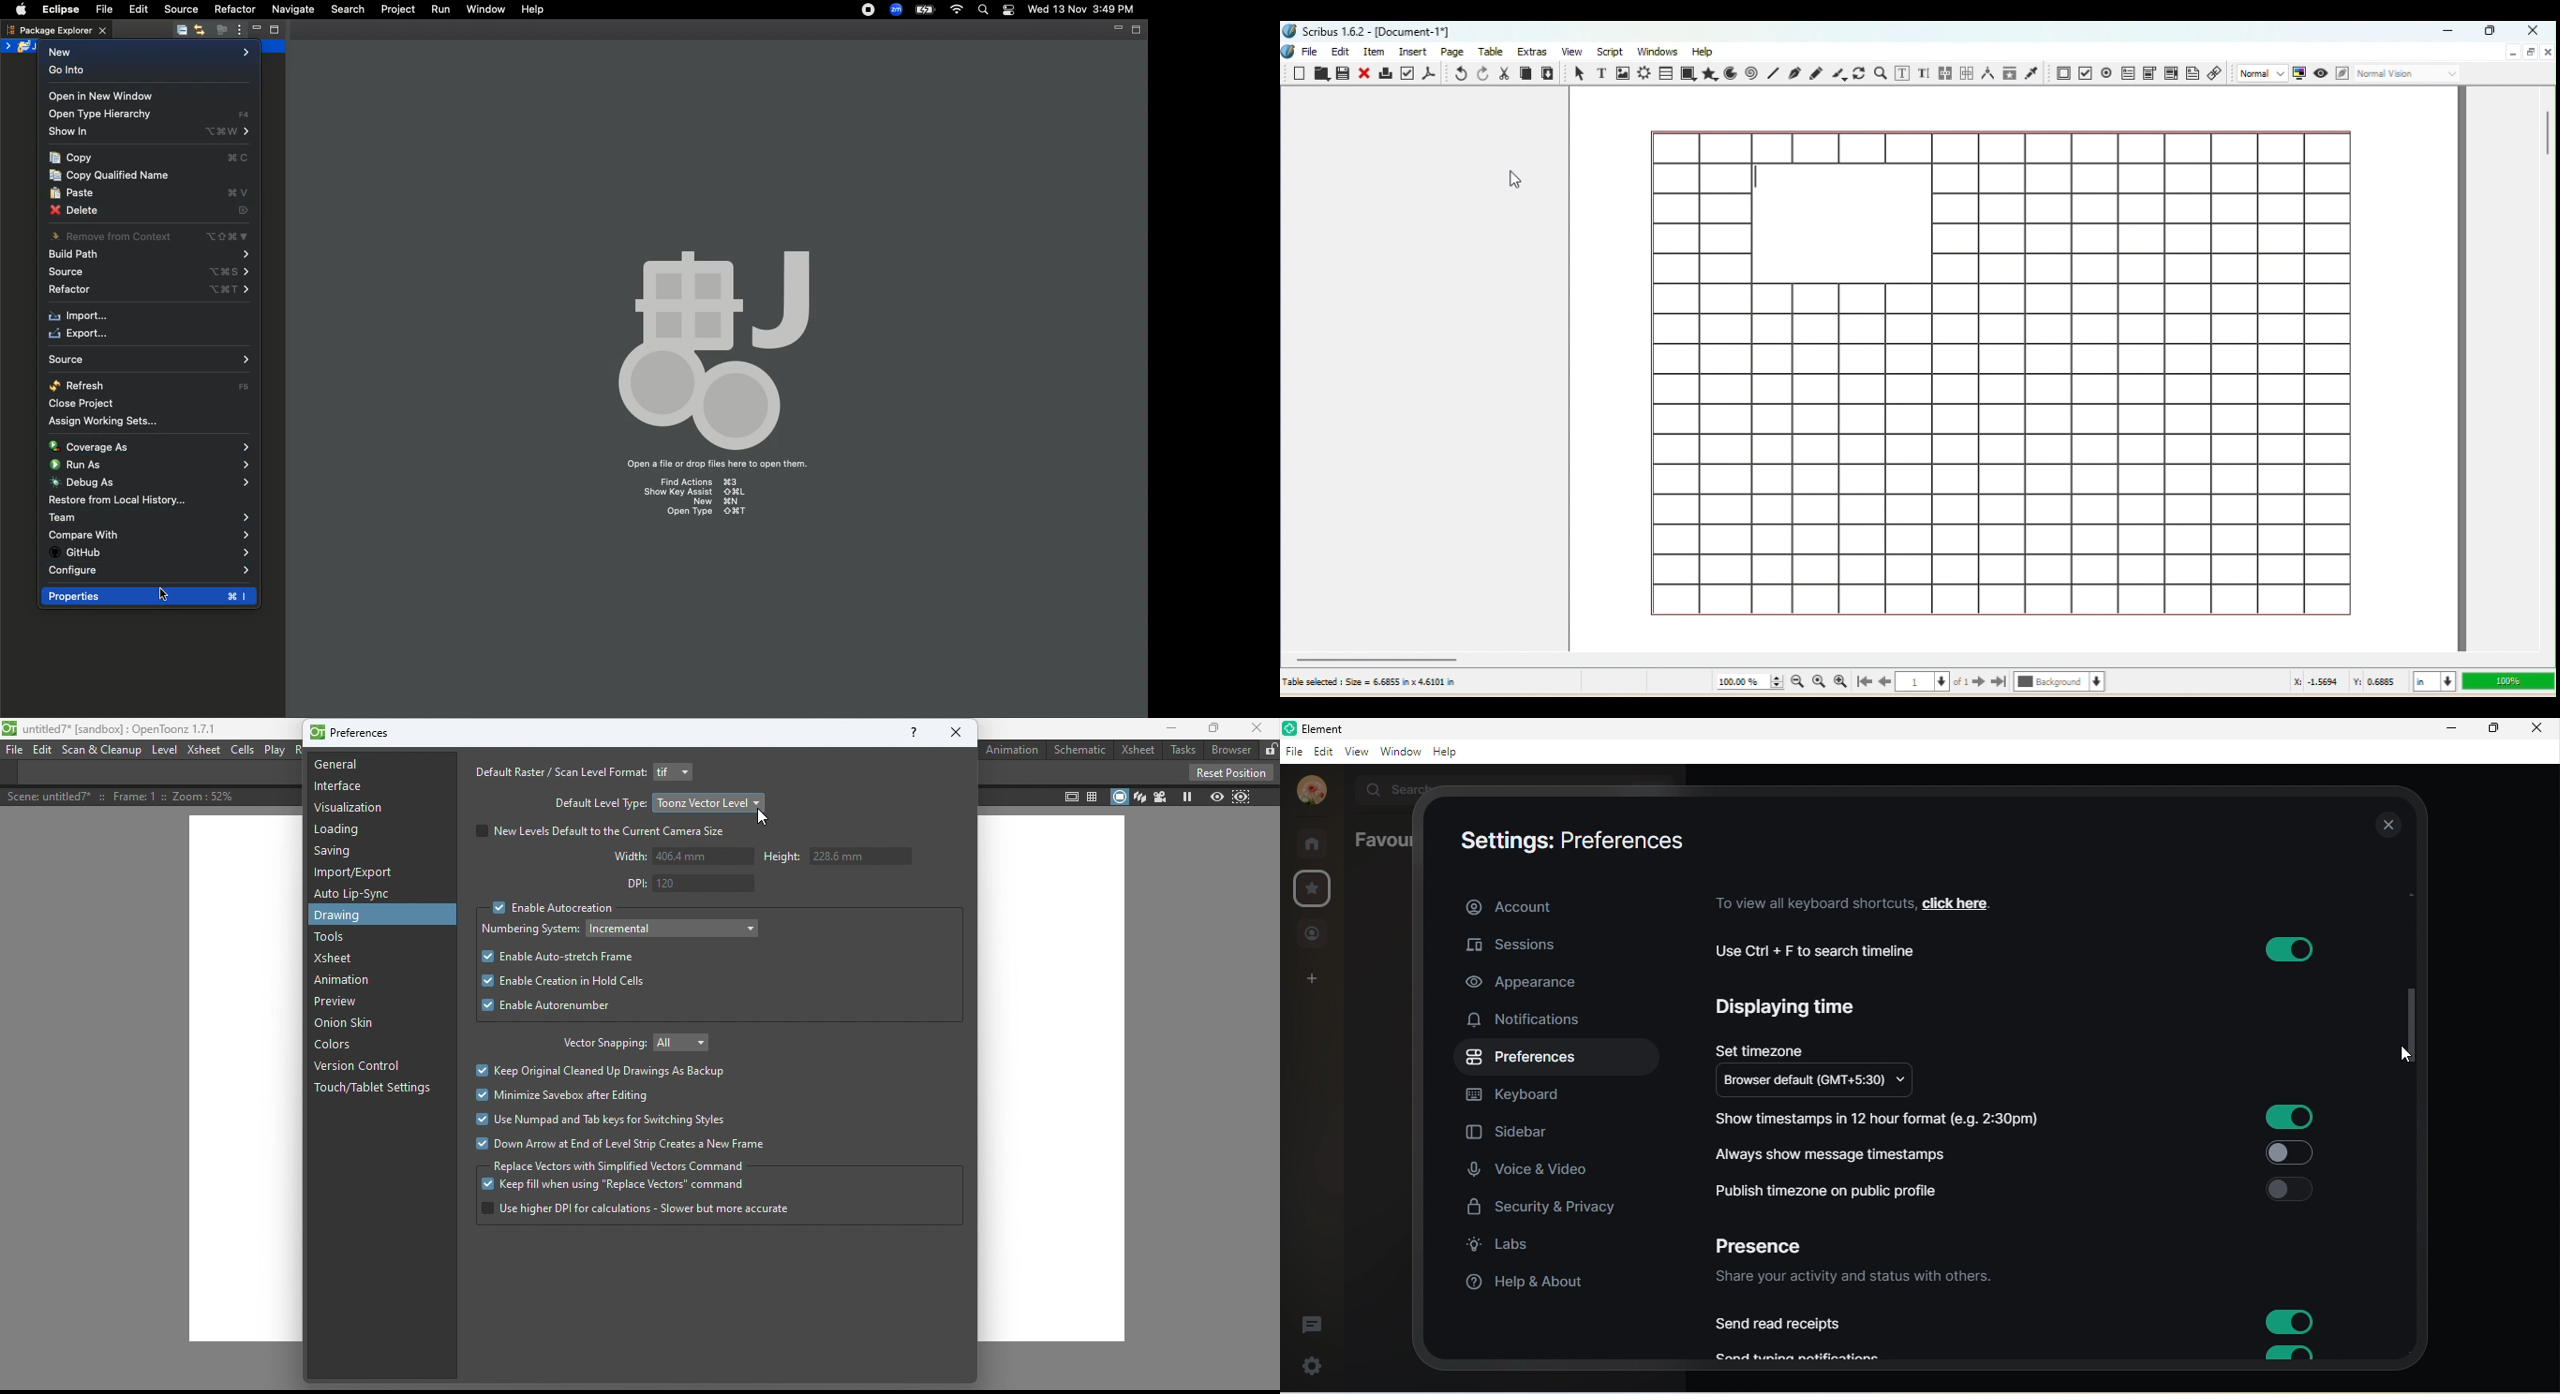 This screenshot has height=1400, width=2576. I want to click on New, so click(1301, 74).